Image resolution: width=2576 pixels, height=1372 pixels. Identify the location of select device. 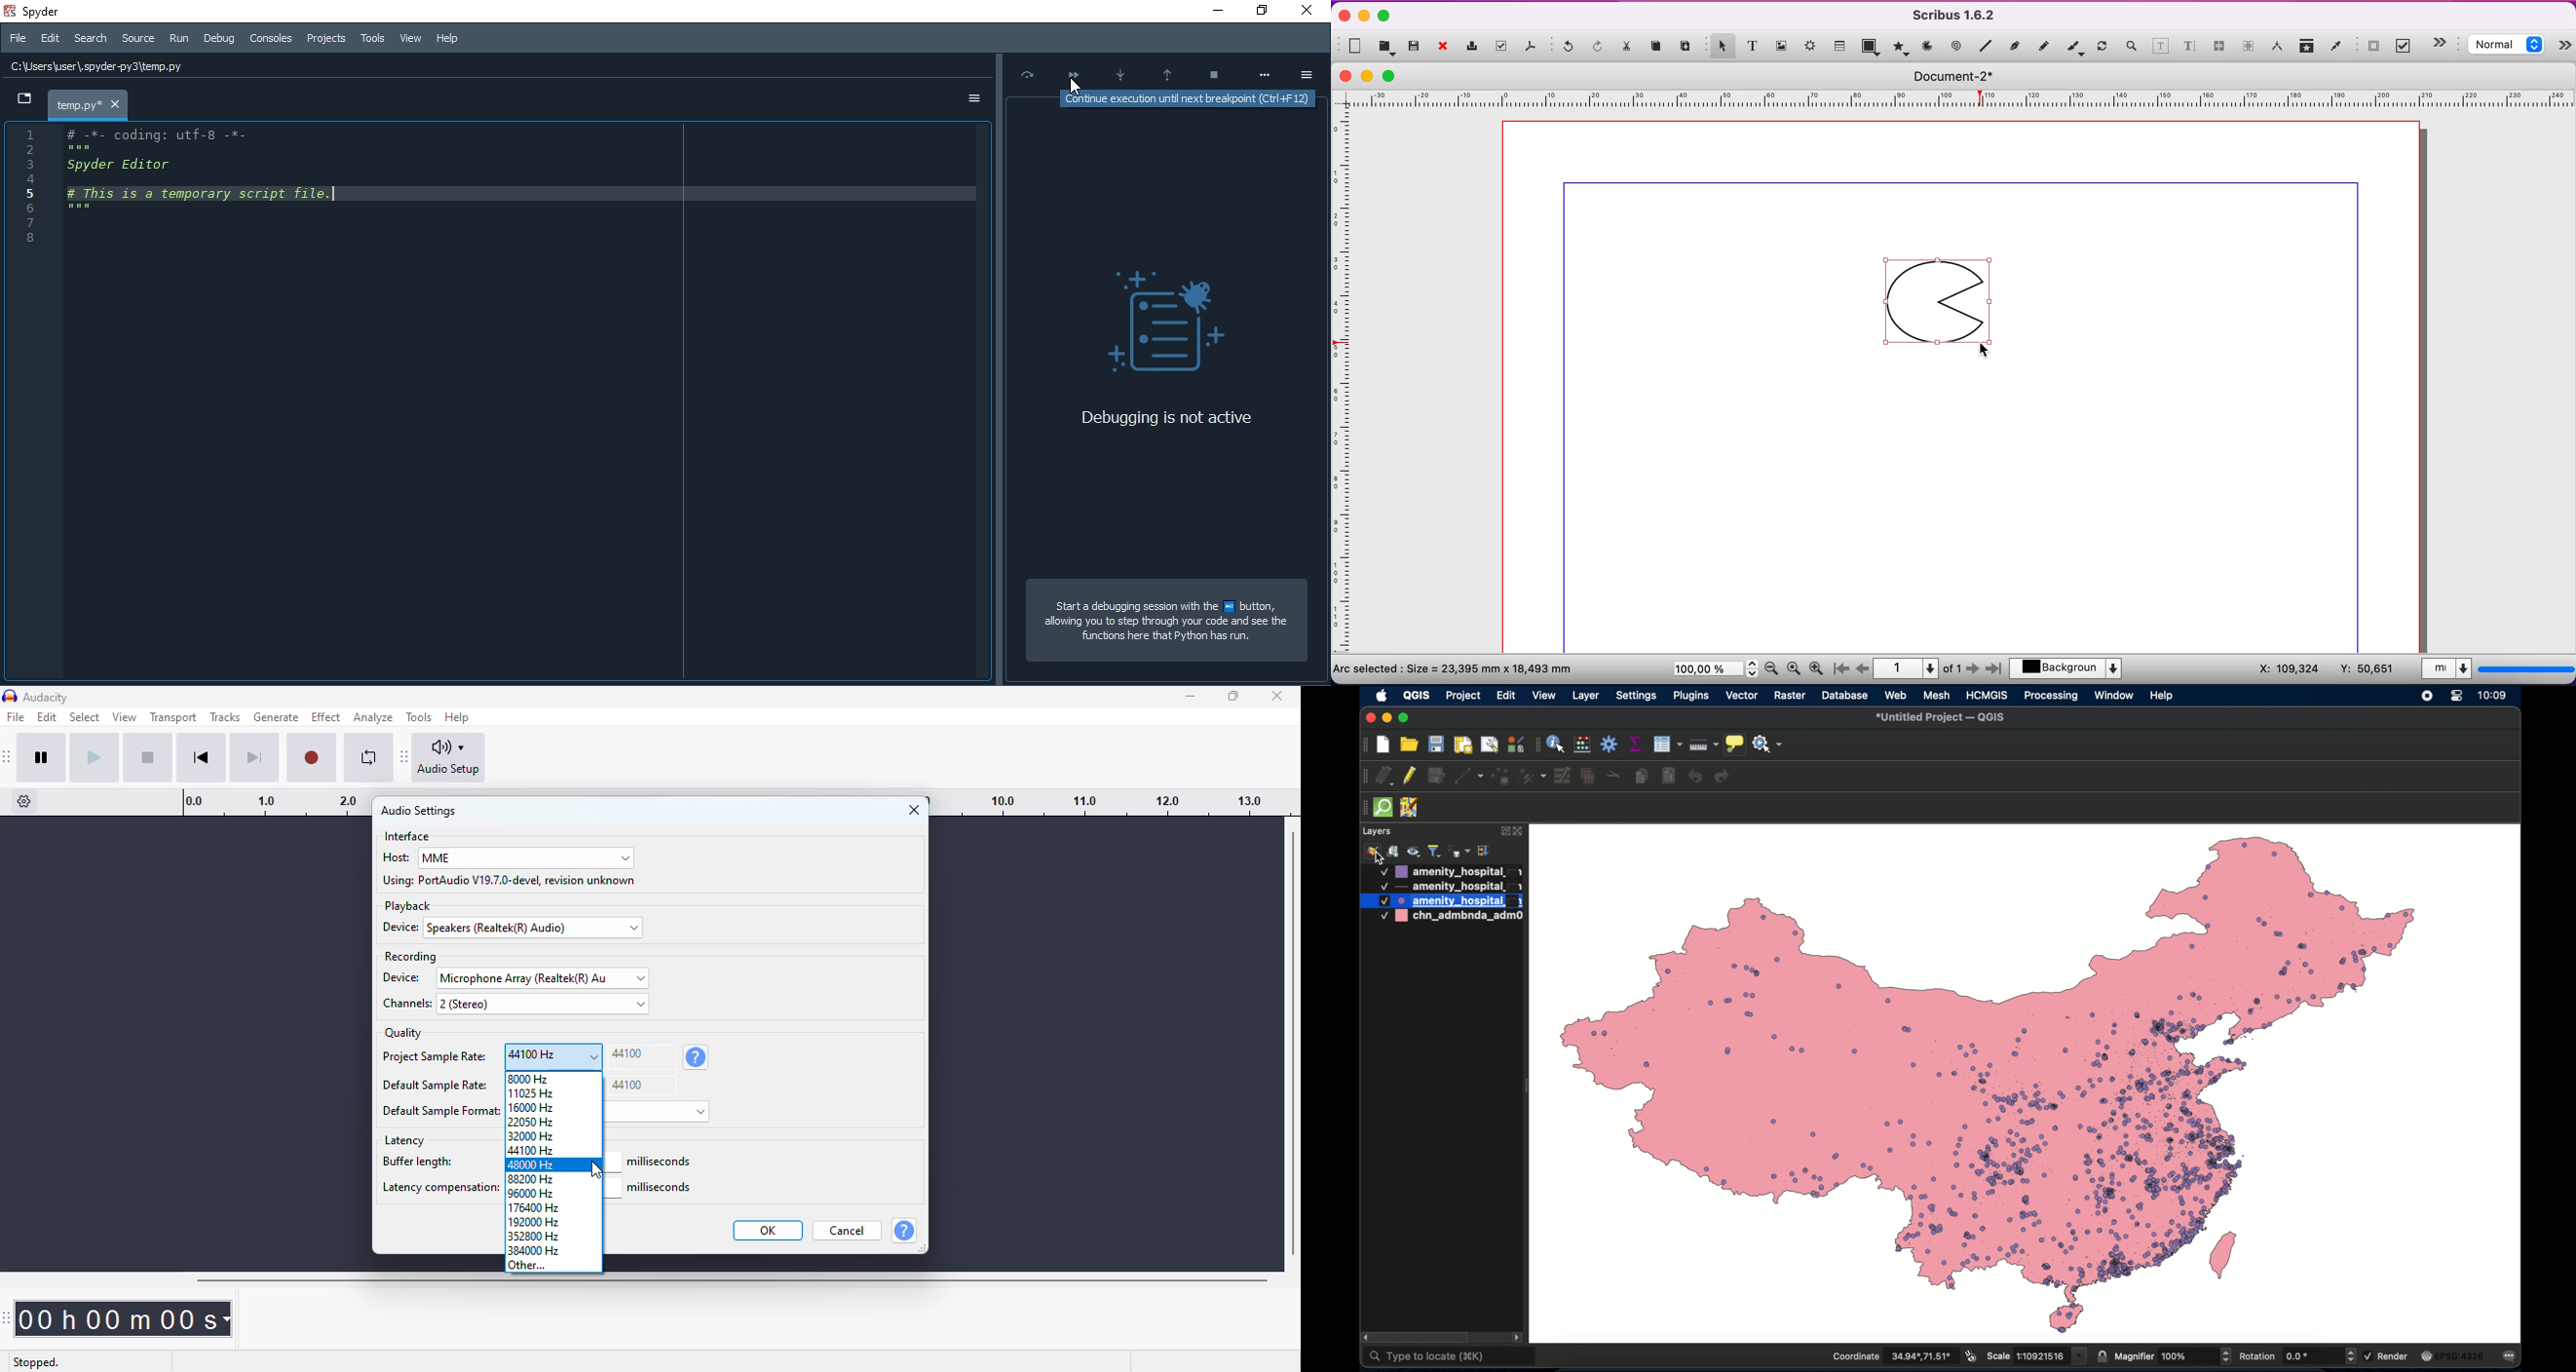
(535, 928).